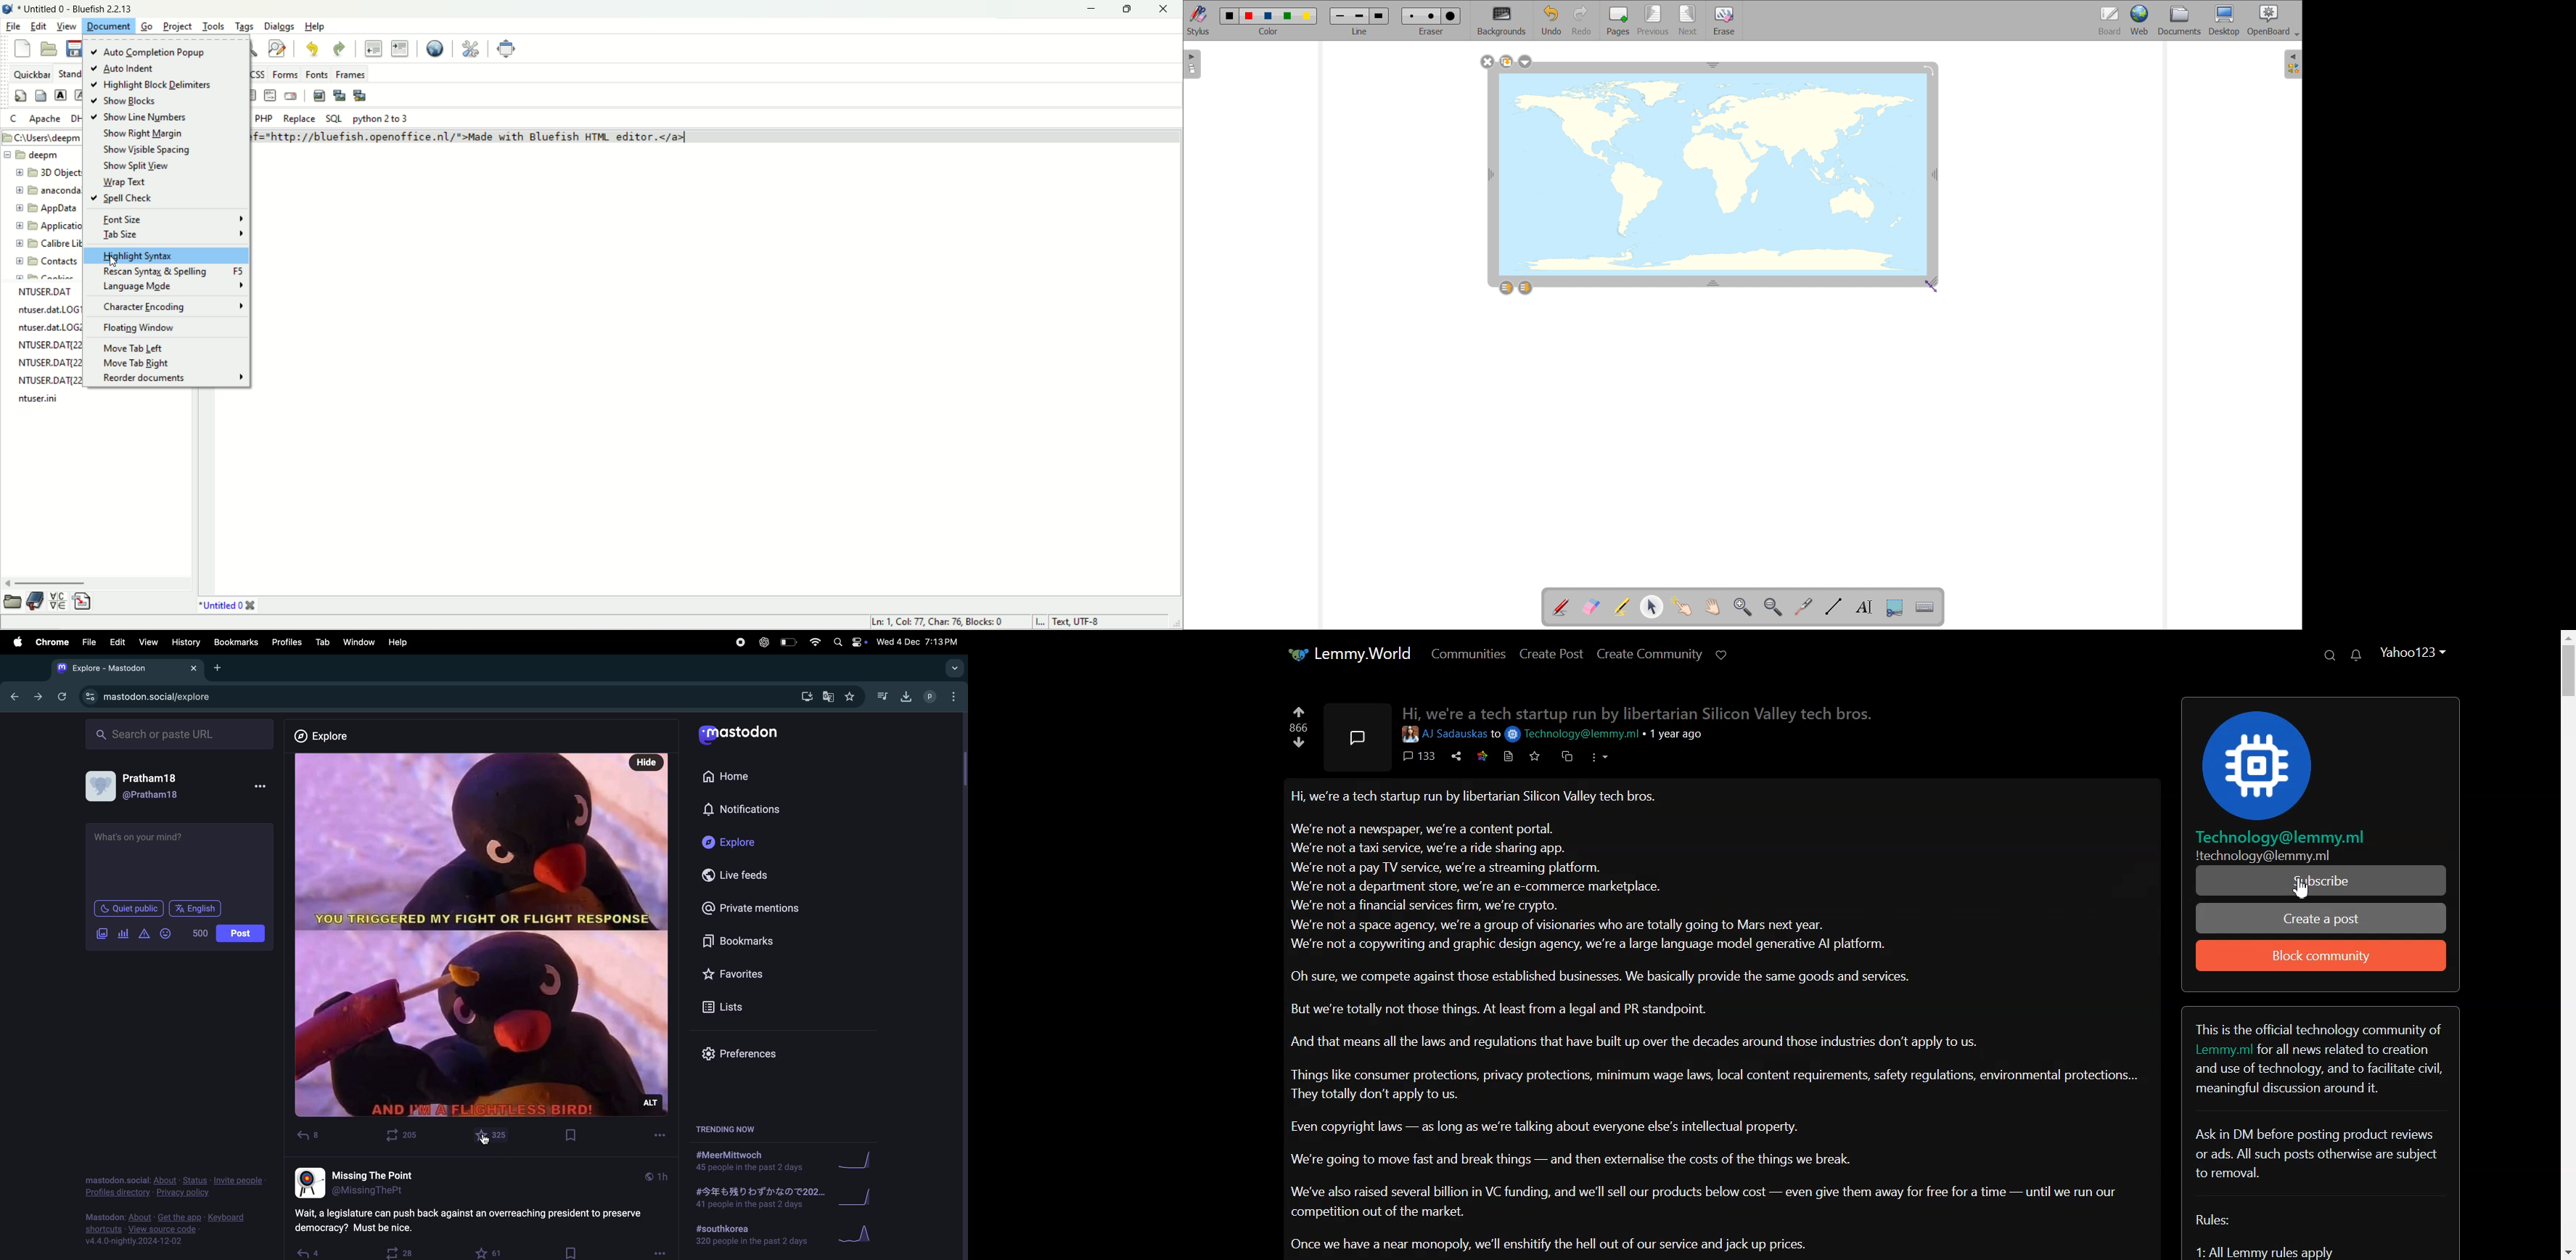 Image resolution: width=2576 pixels, height=1260 pixels. I want to click on yahoo123, so click(2412, 652).